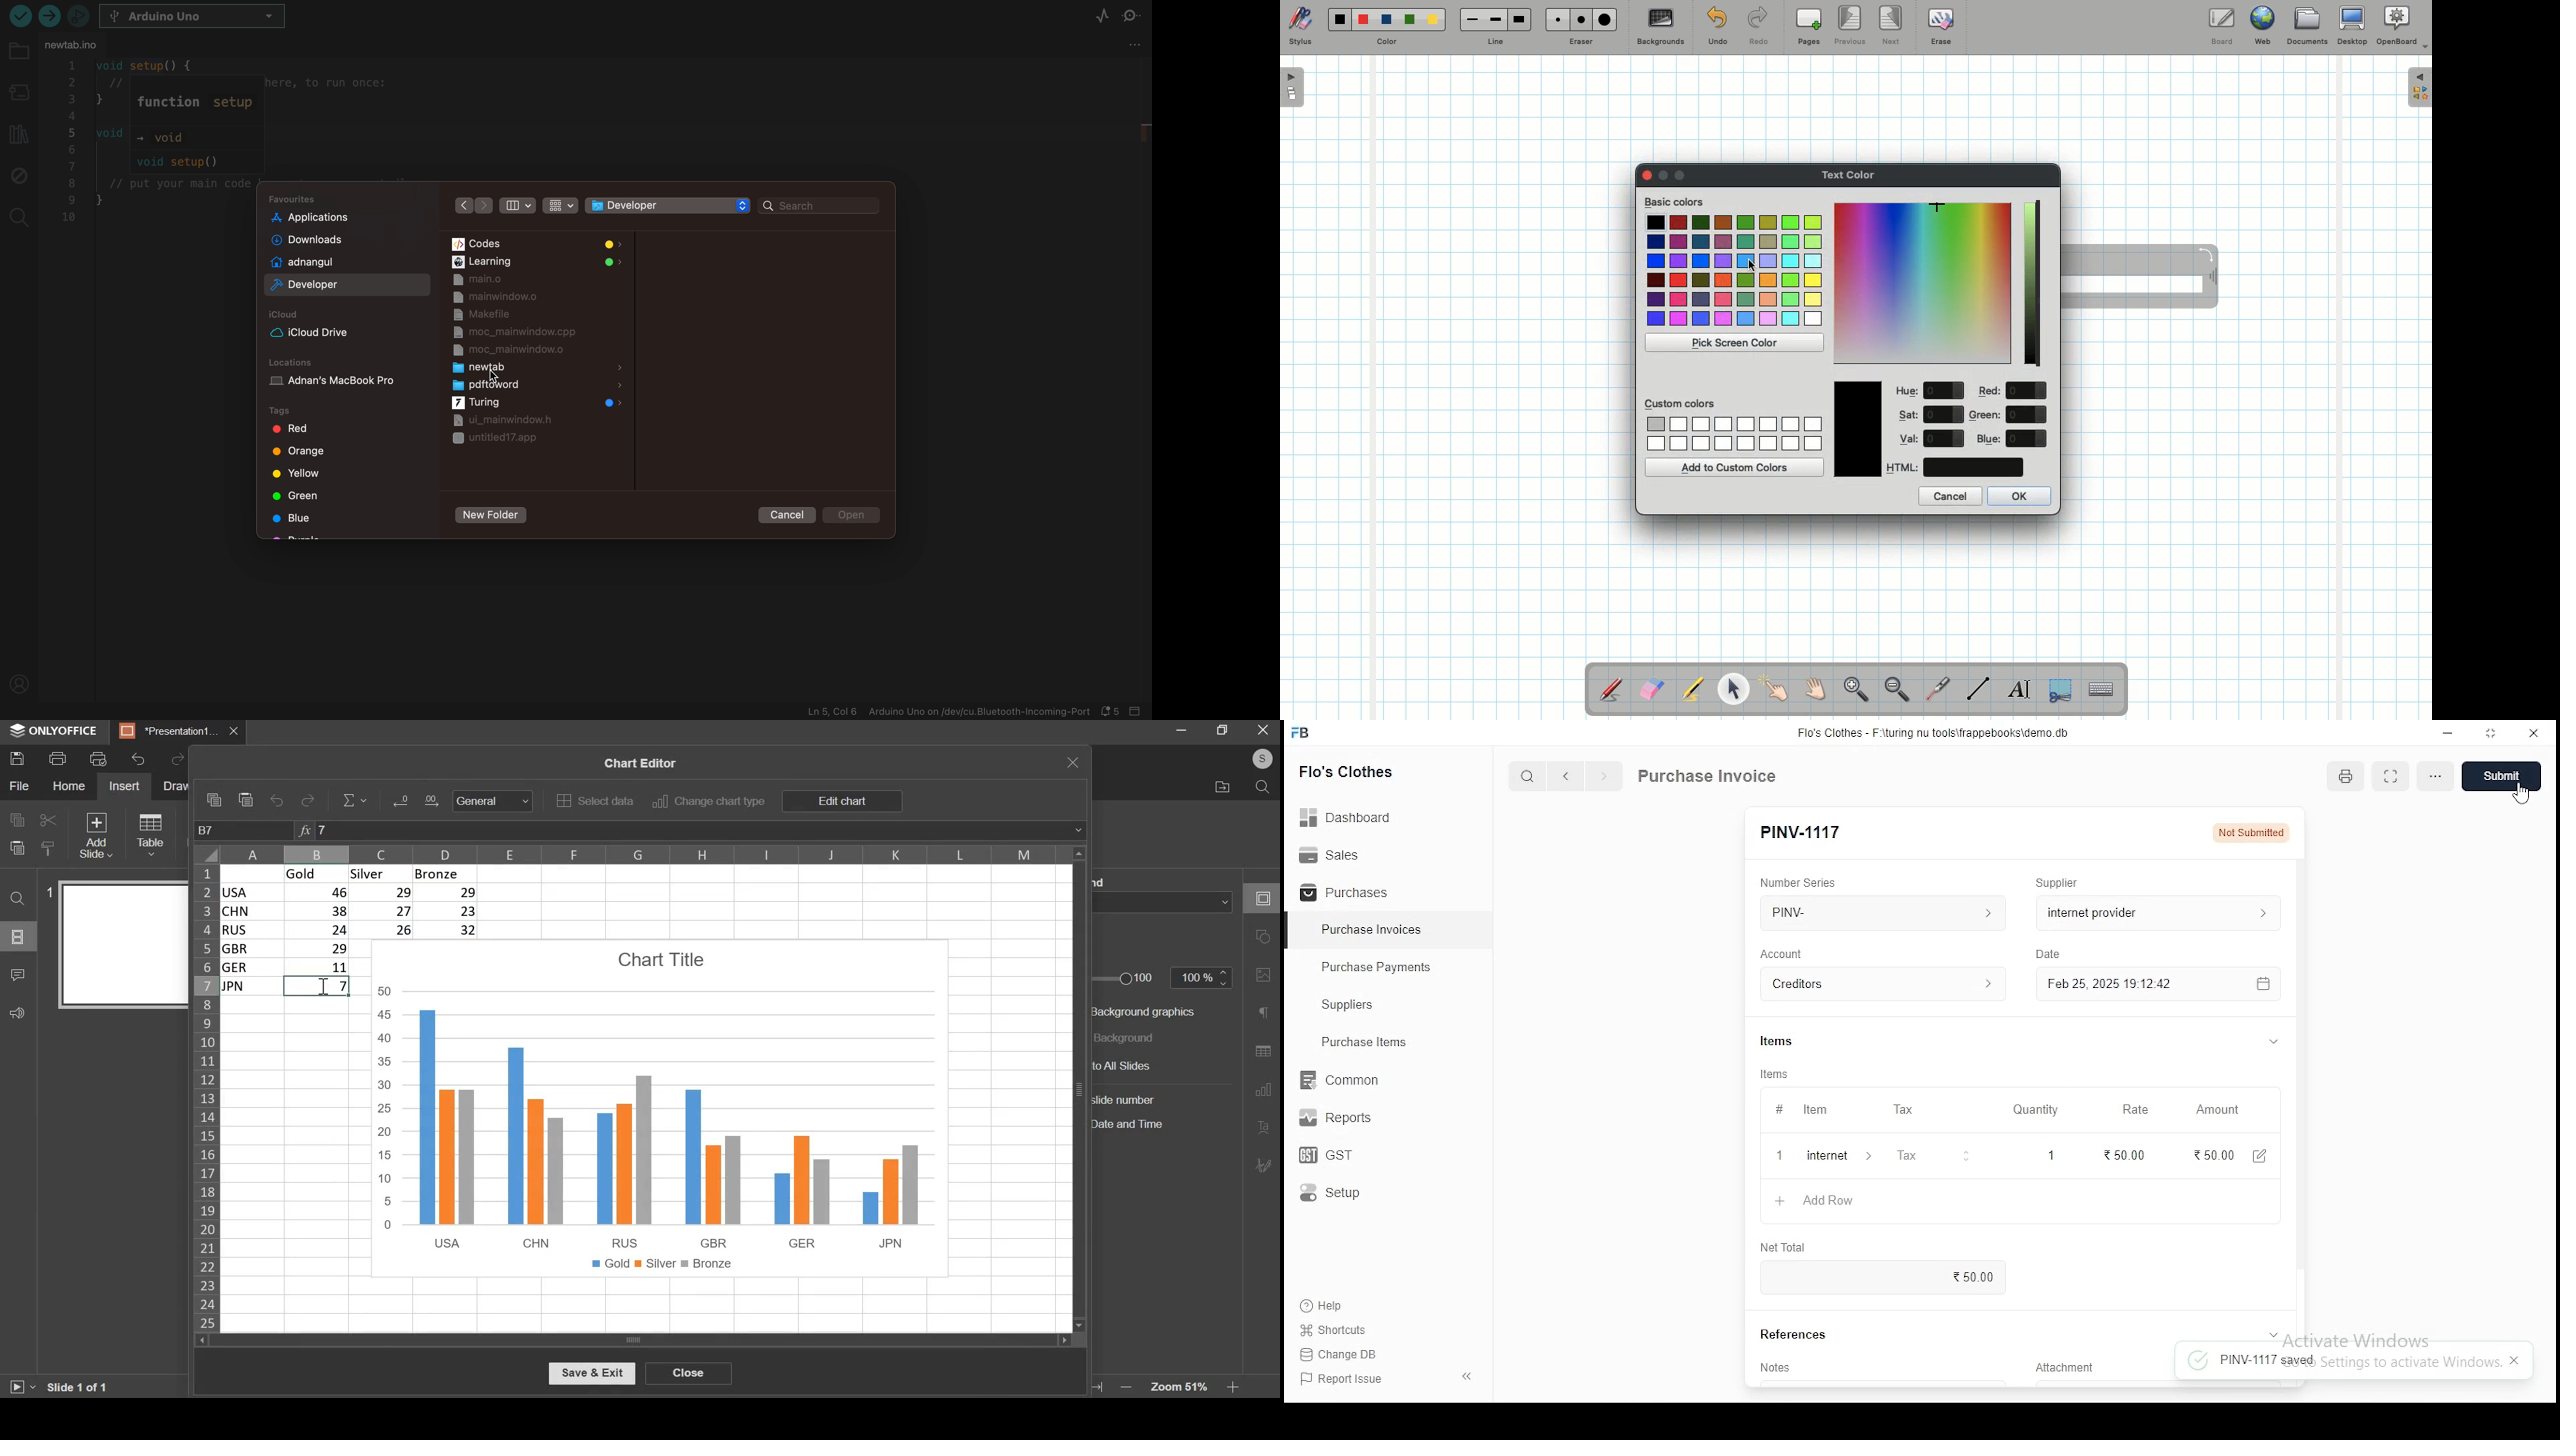 This screenshot has height=1456, width=2576. I want to click on flo's clothes - F:\turing nu tools\frappebooks\demo.db, so click(1934, 733).